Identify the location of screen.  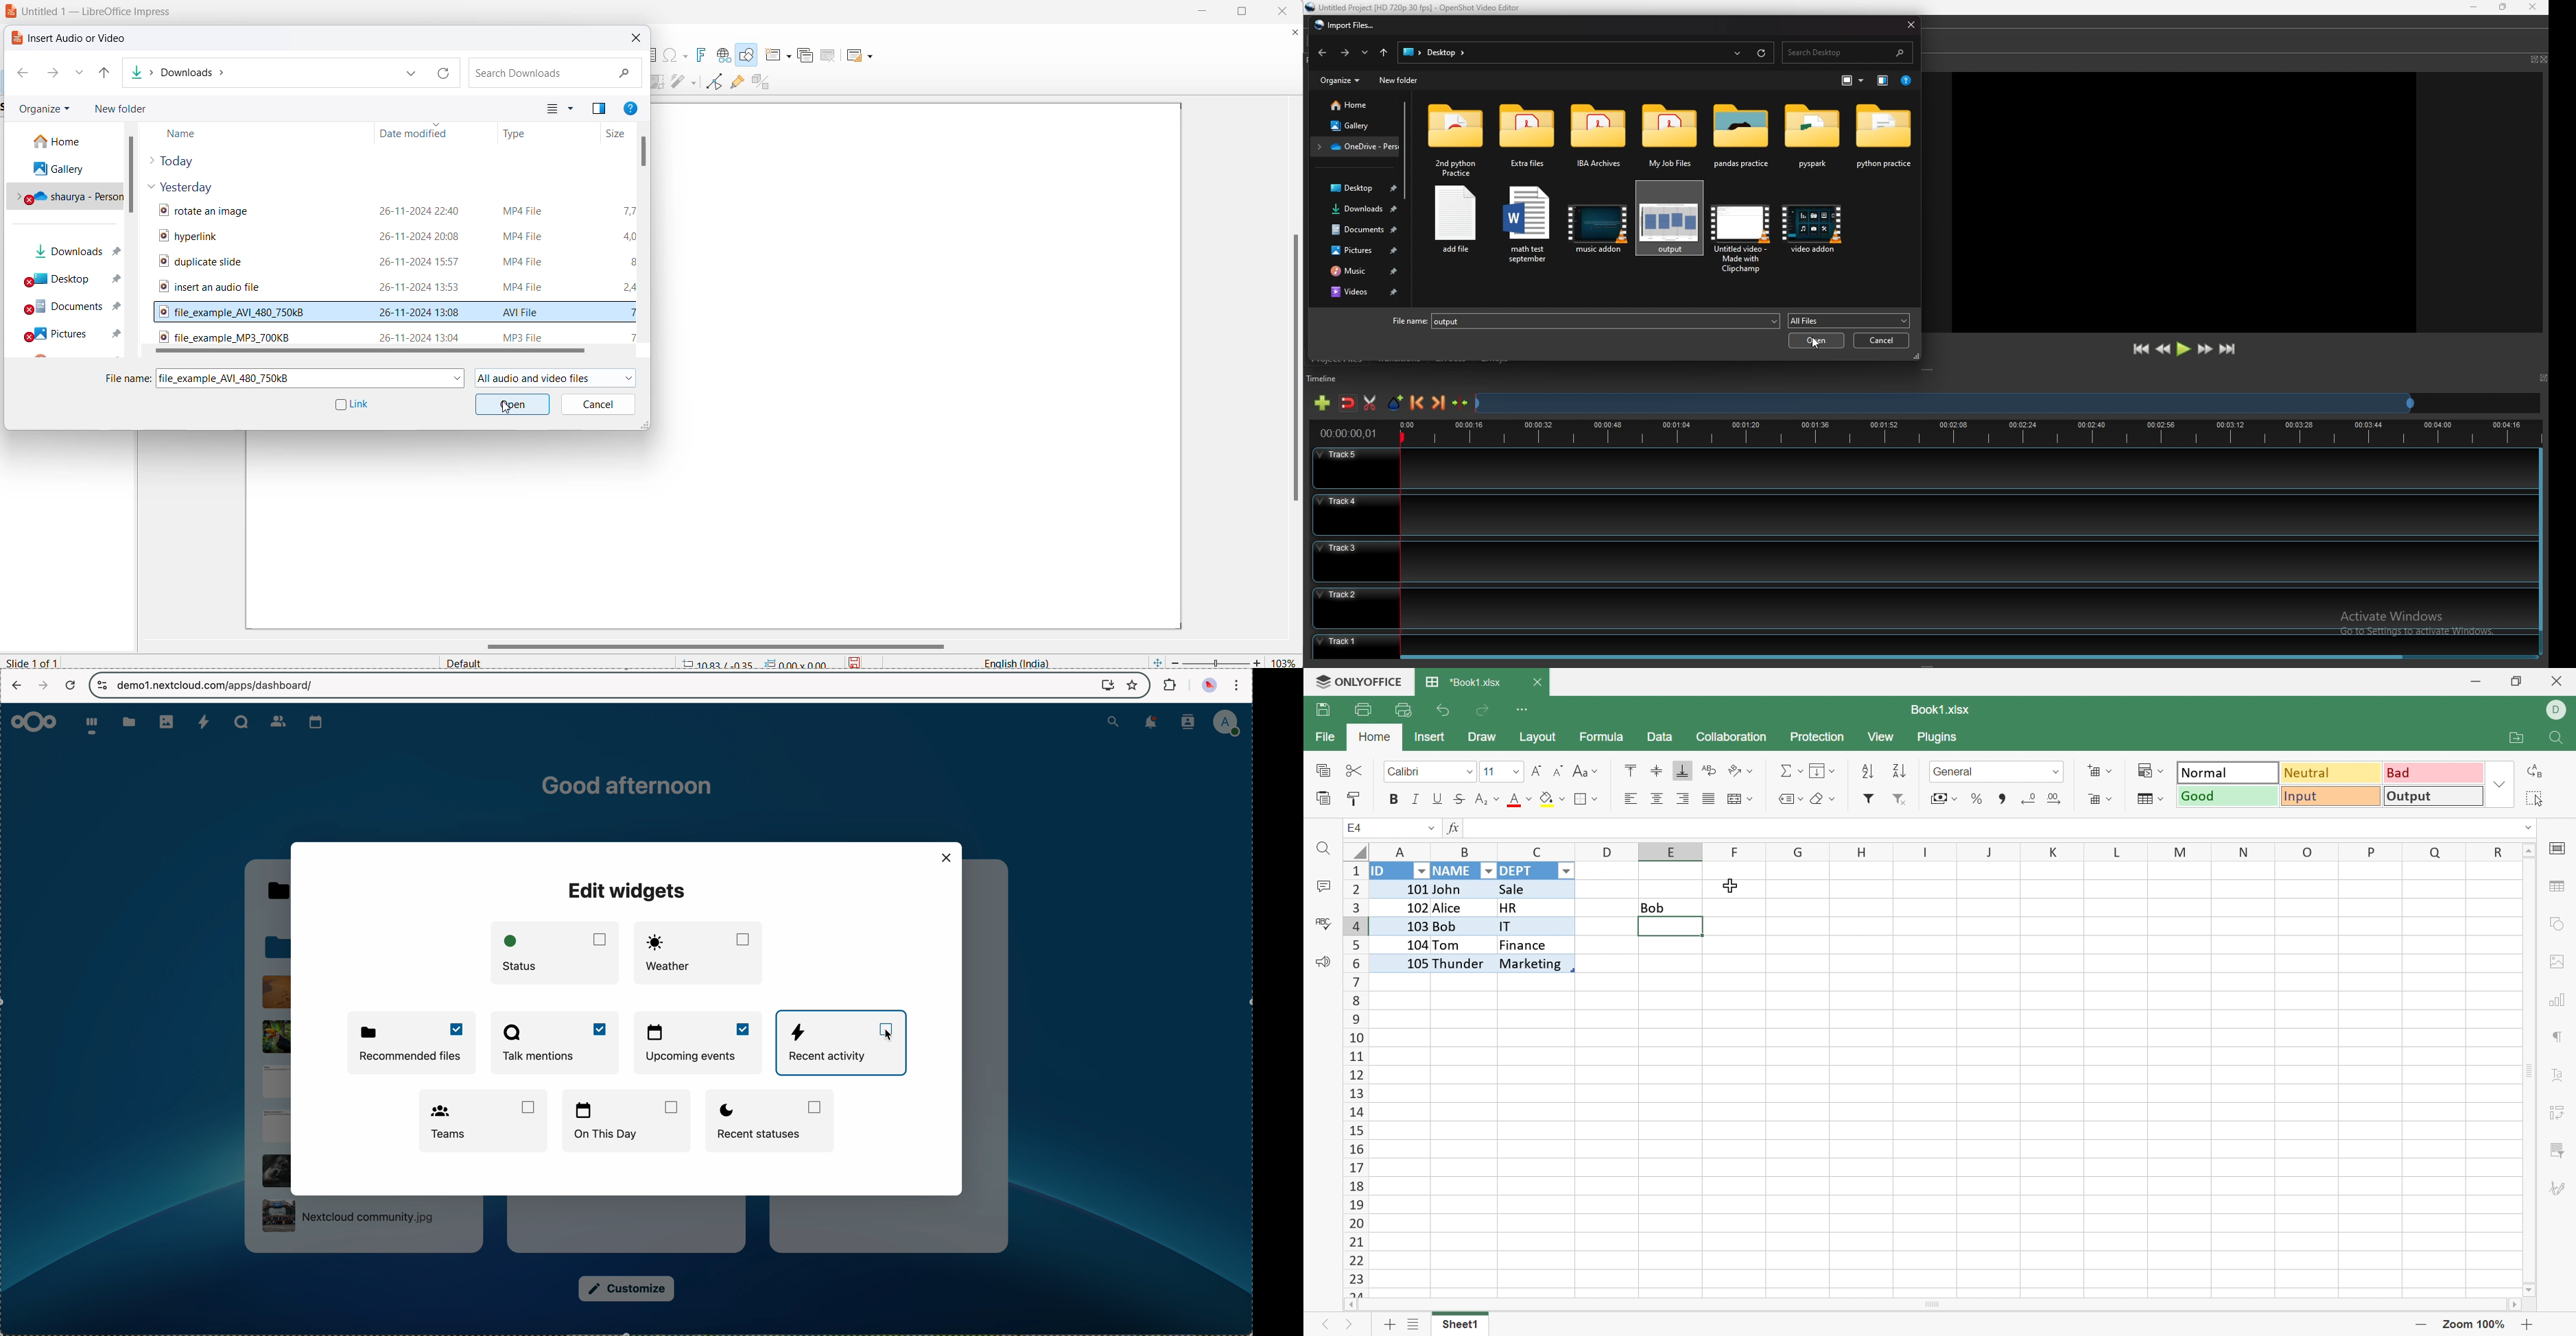
(1108, 685).